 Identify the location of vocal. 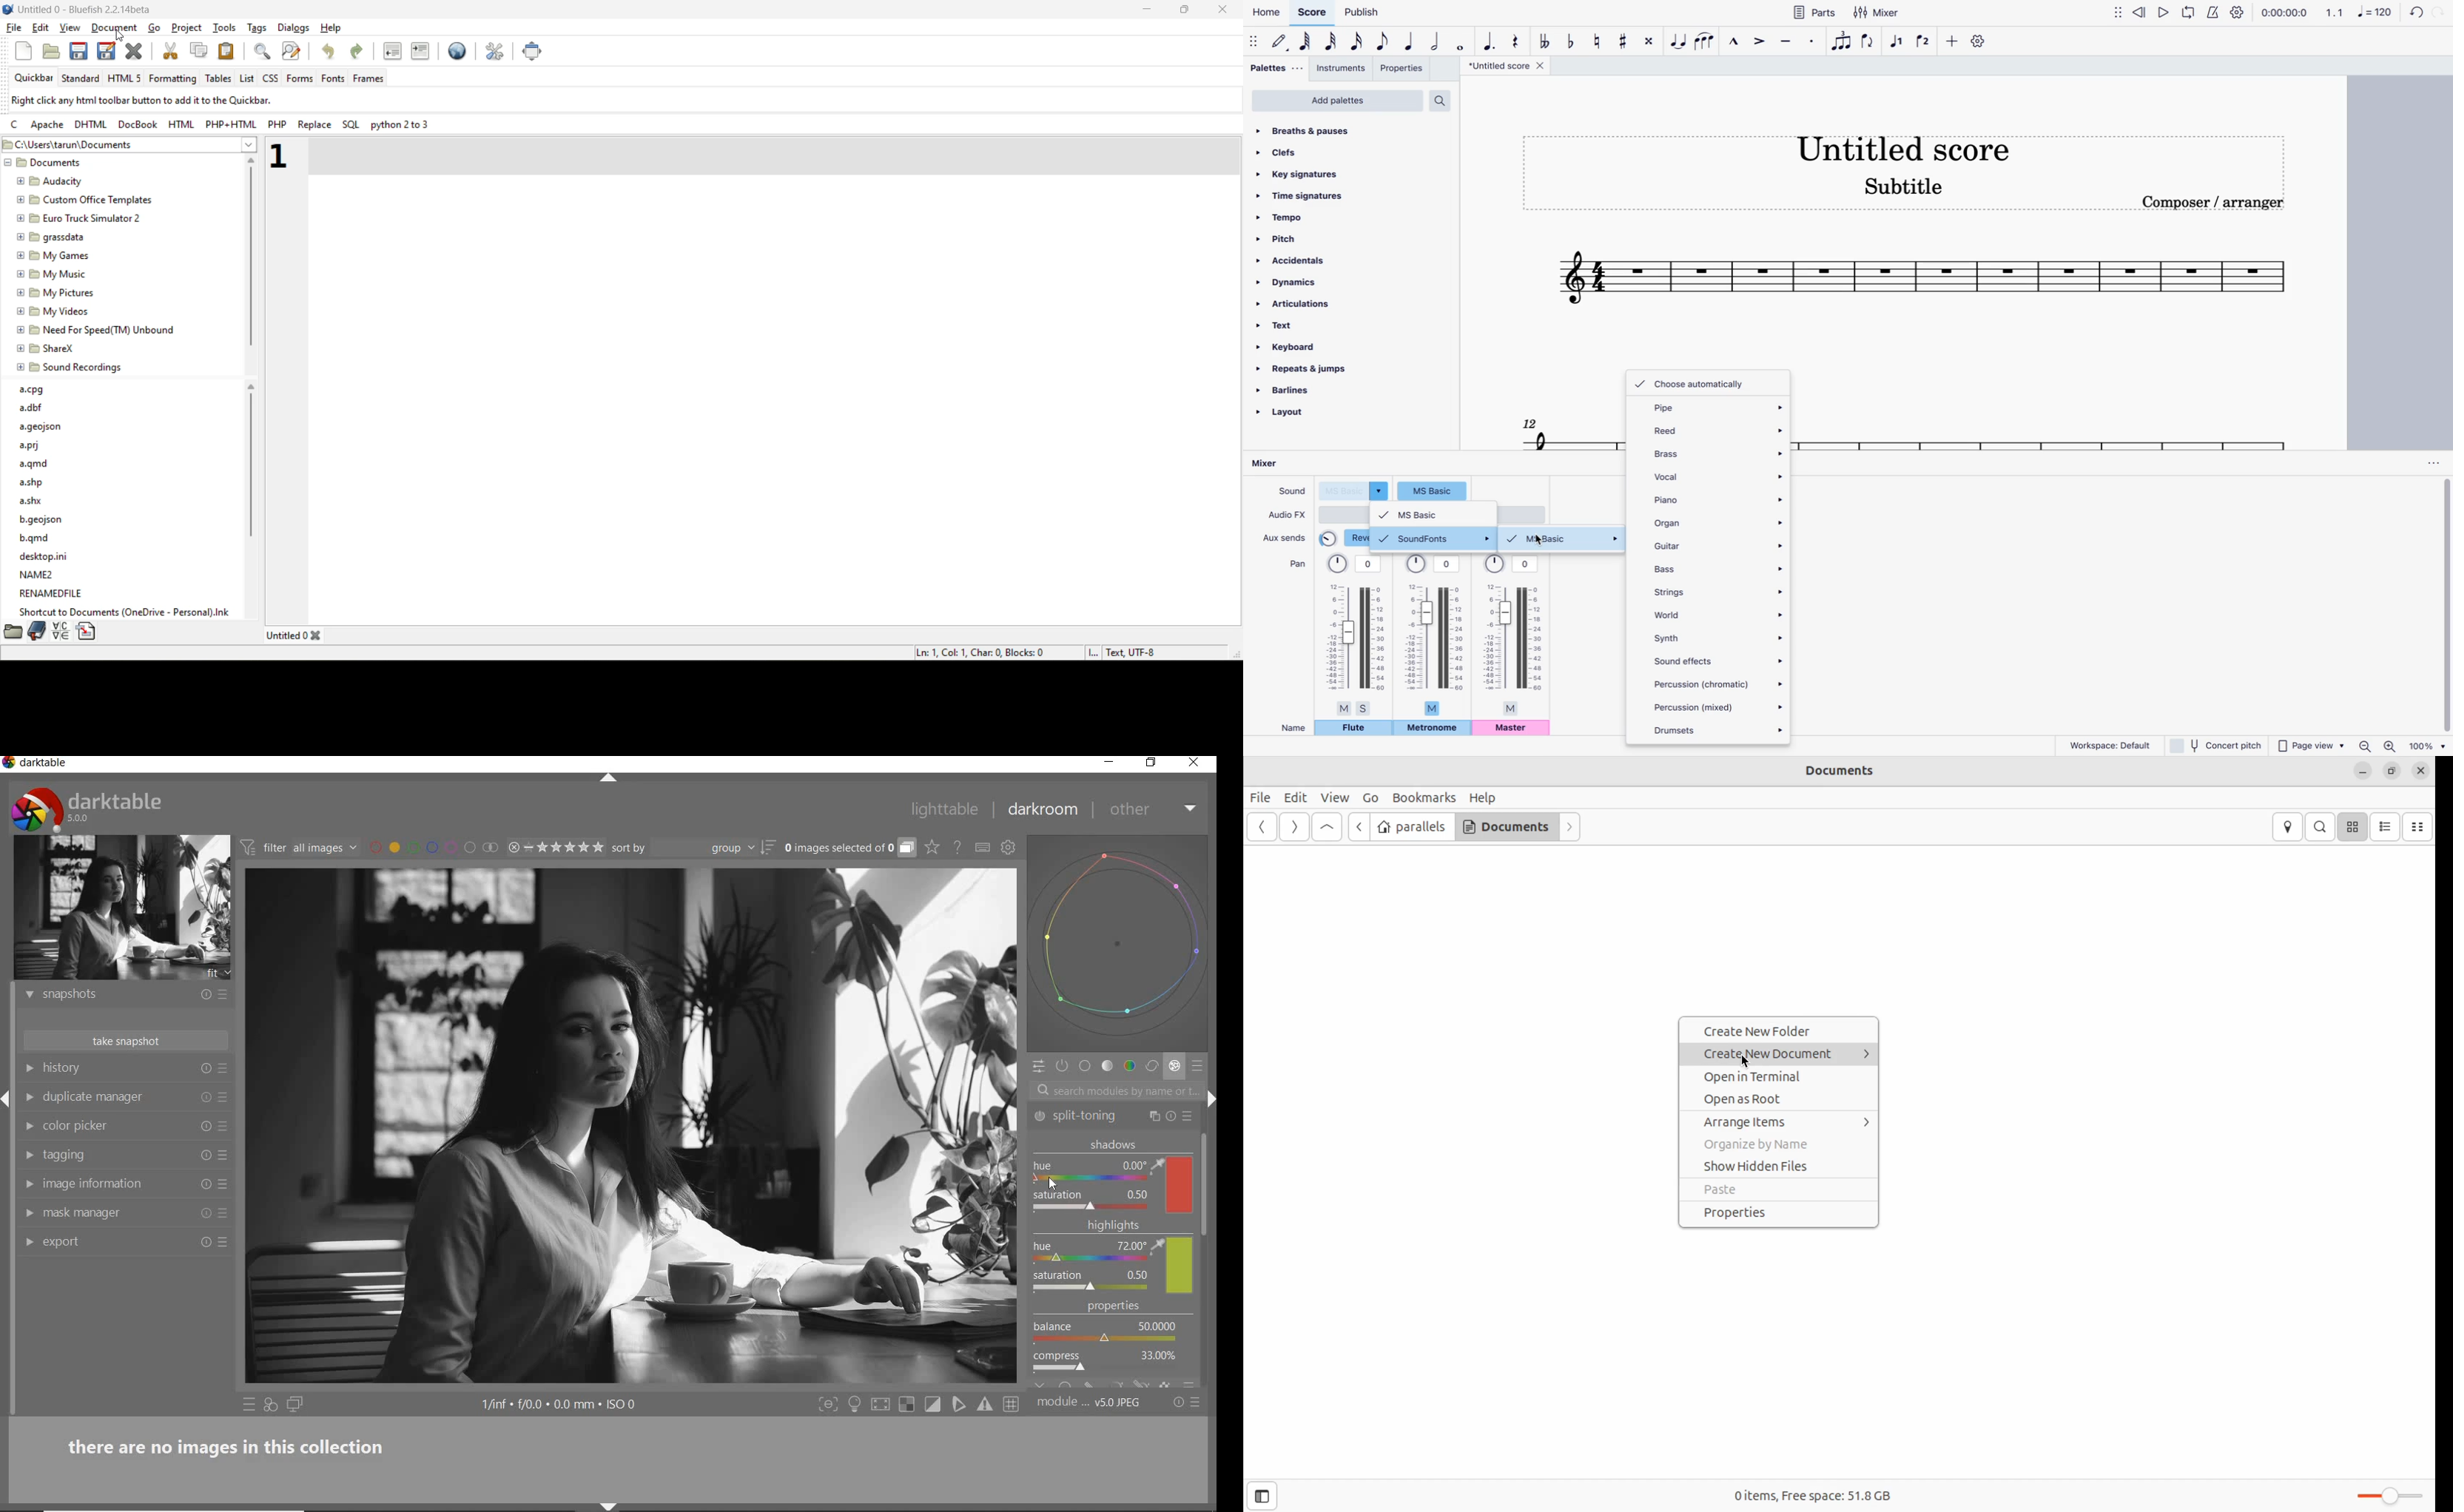
(1719, 474).